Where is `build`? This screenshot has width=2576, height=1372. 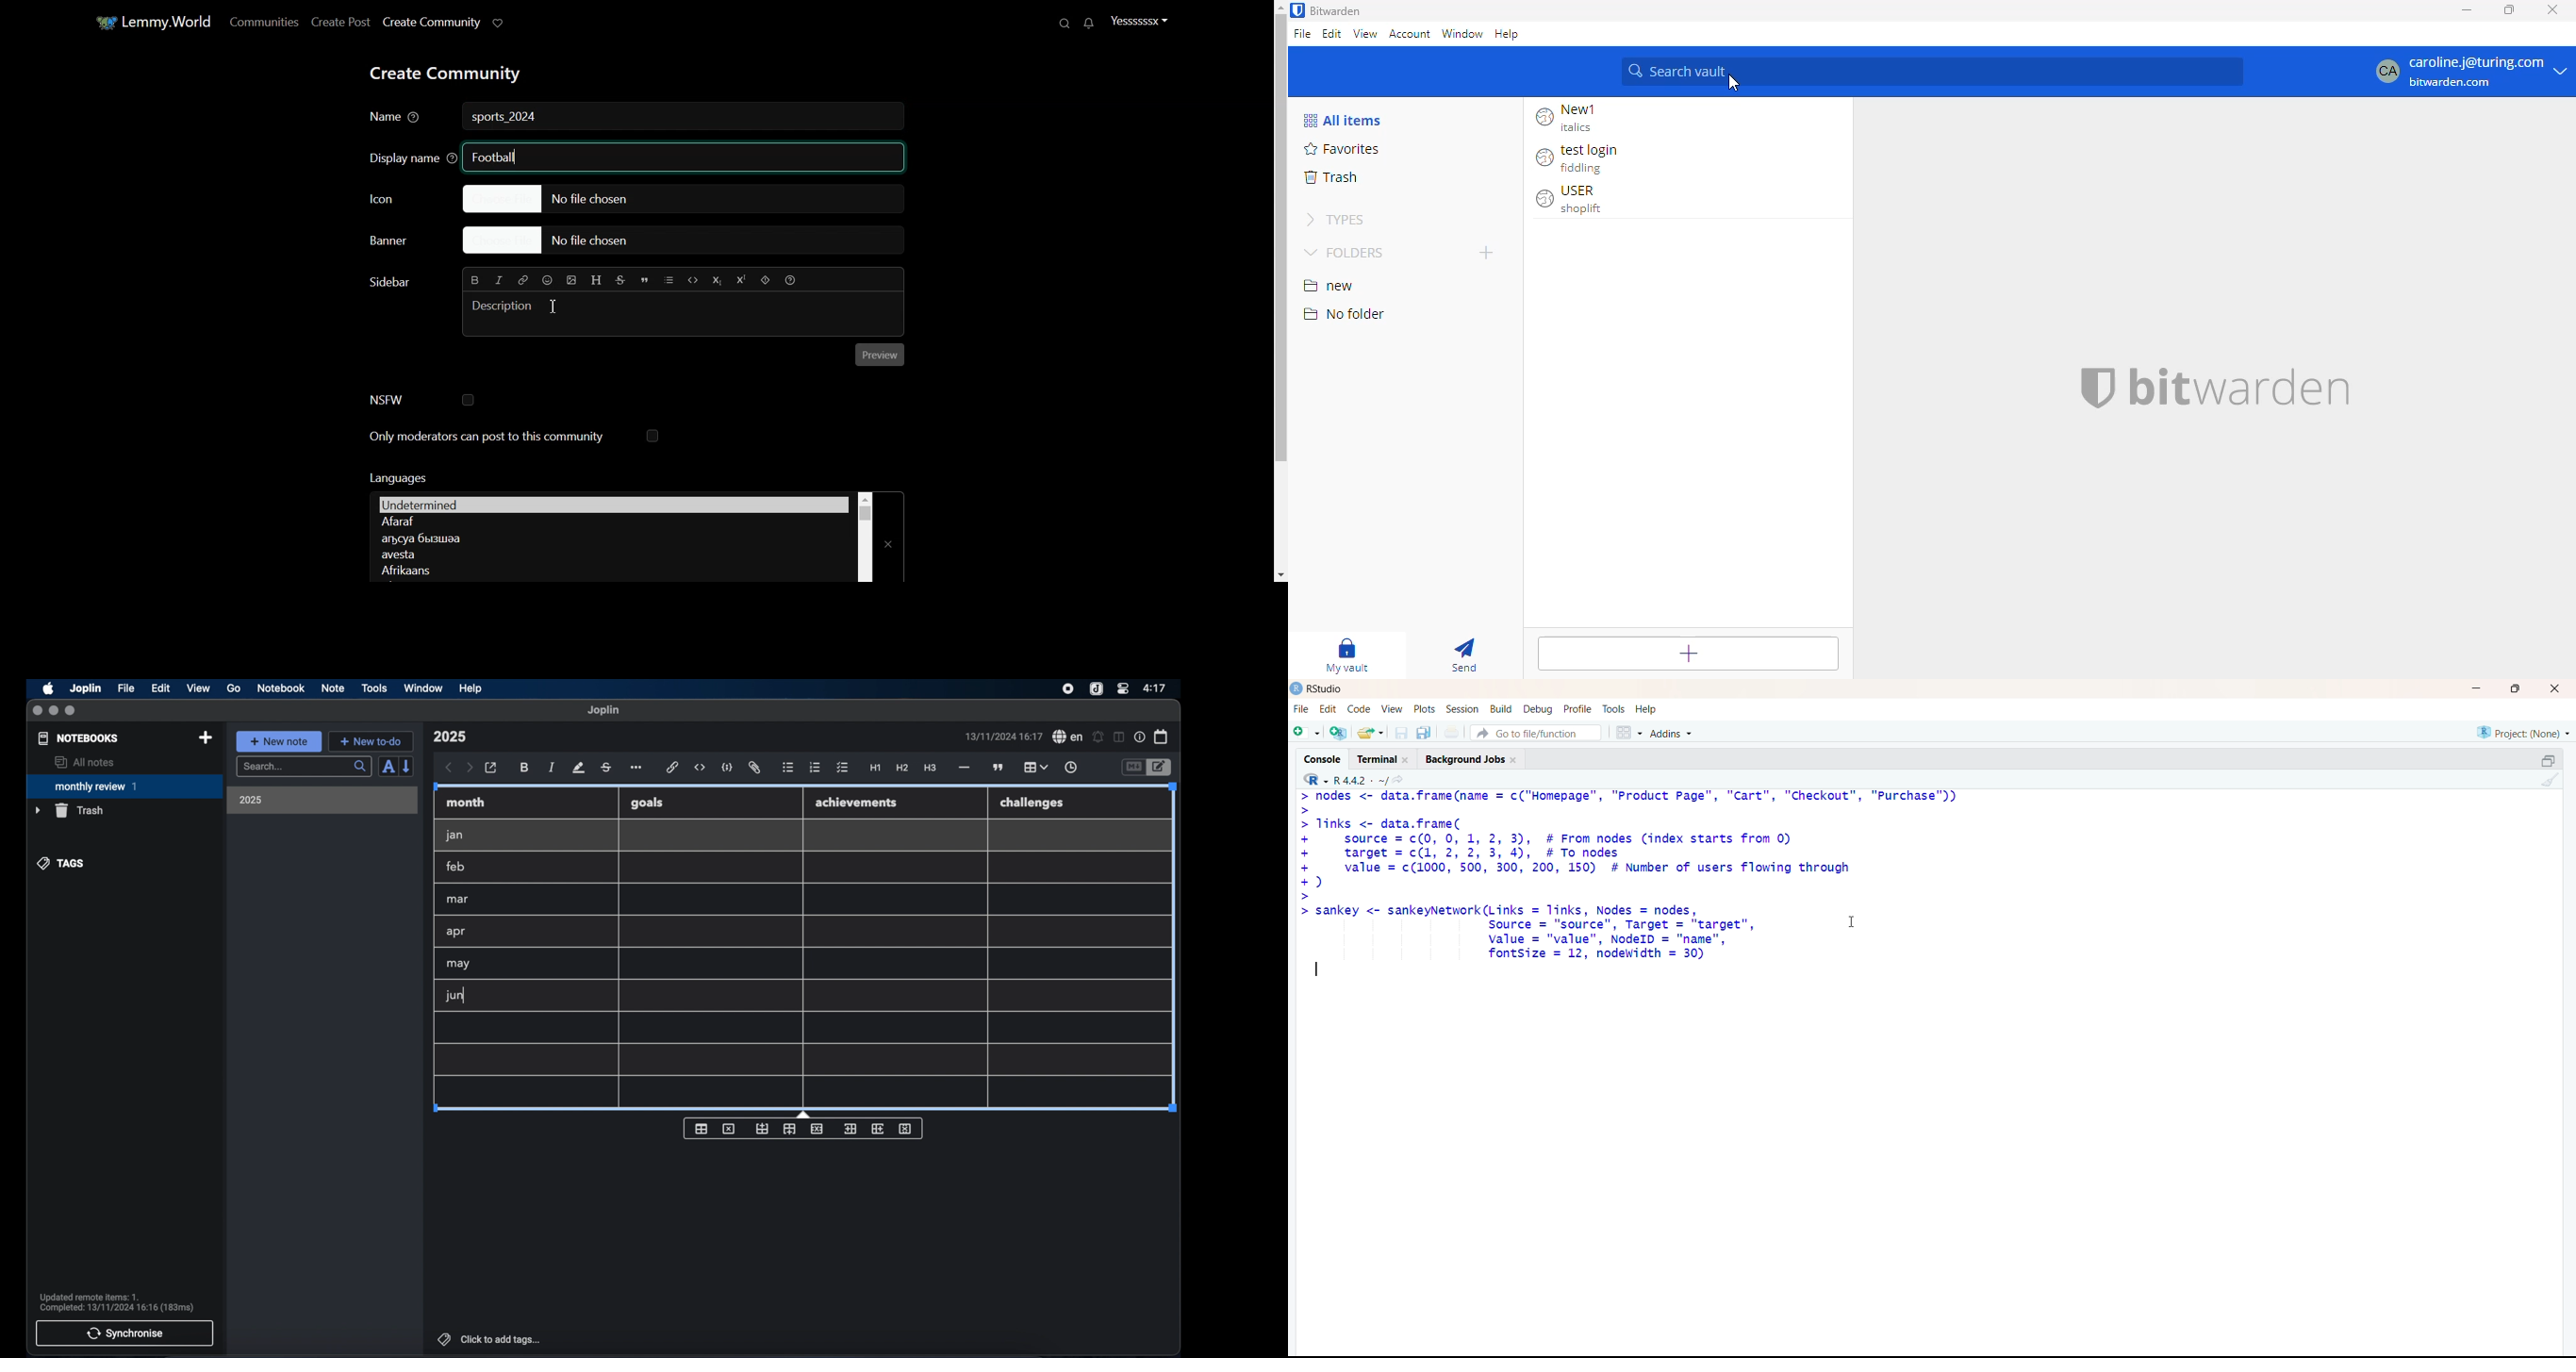
build is located at coordinates (1499, 709).